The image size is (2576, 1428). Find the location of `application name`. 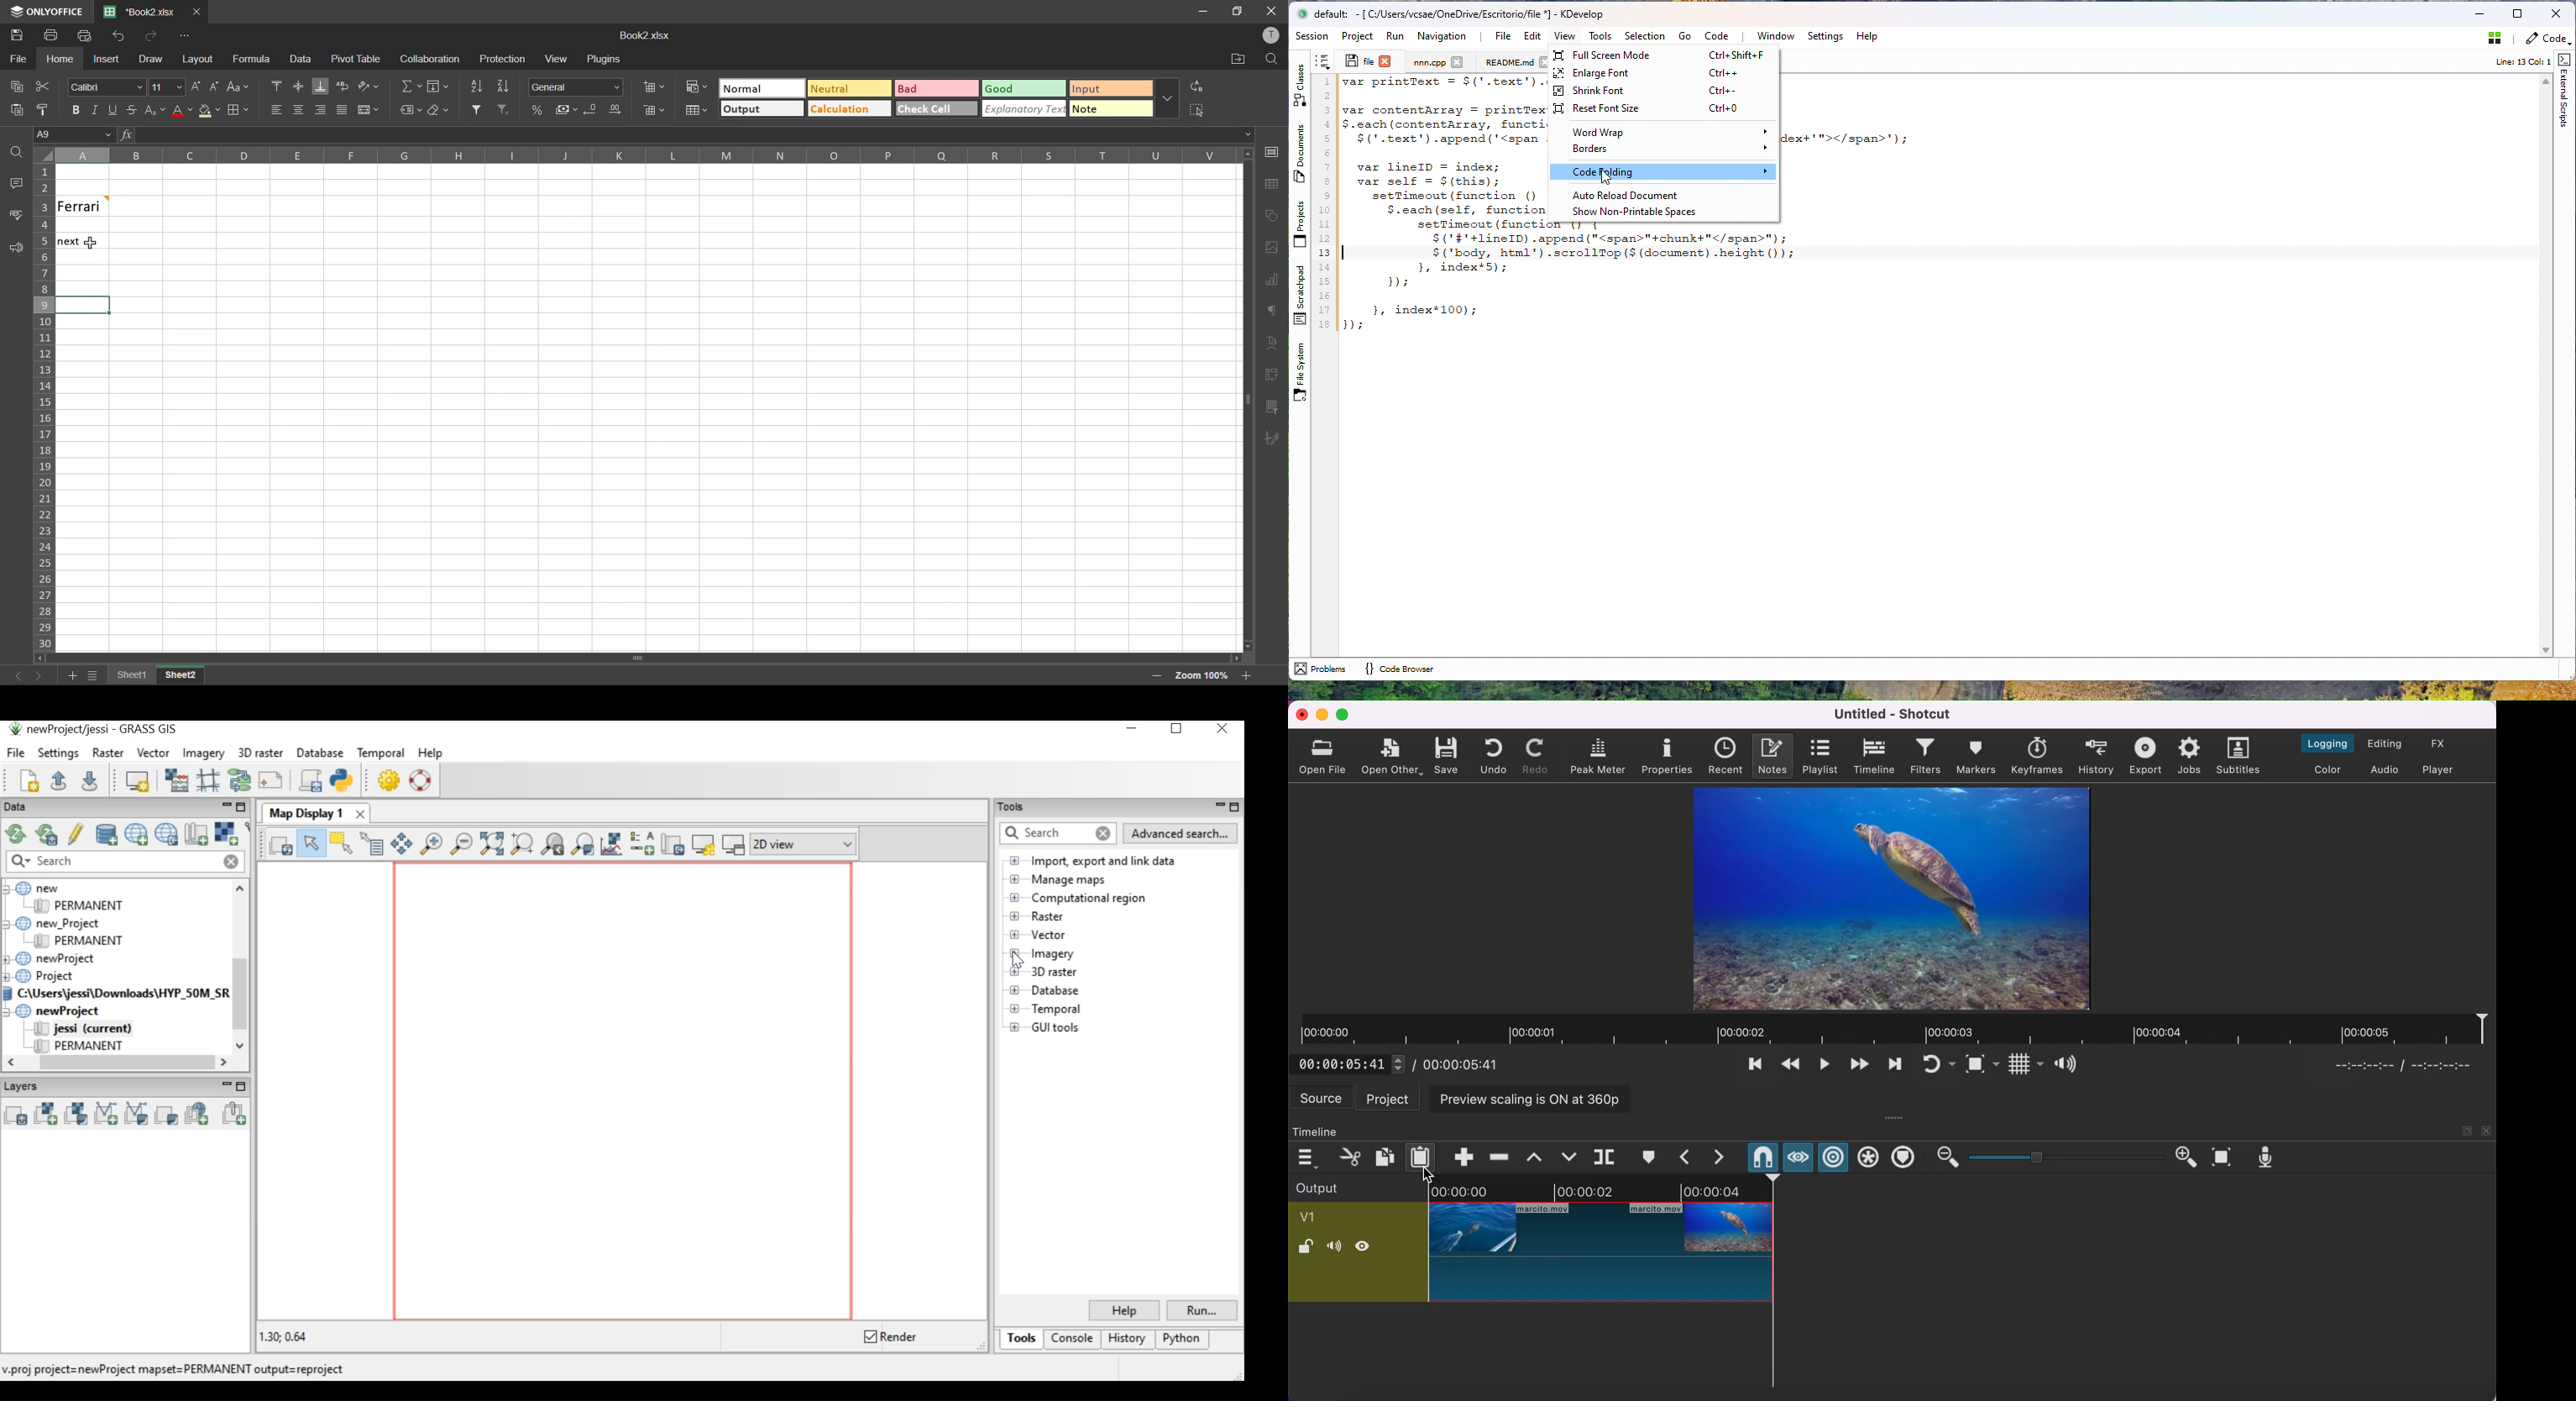

application name is located at coordinates (1469, 14).